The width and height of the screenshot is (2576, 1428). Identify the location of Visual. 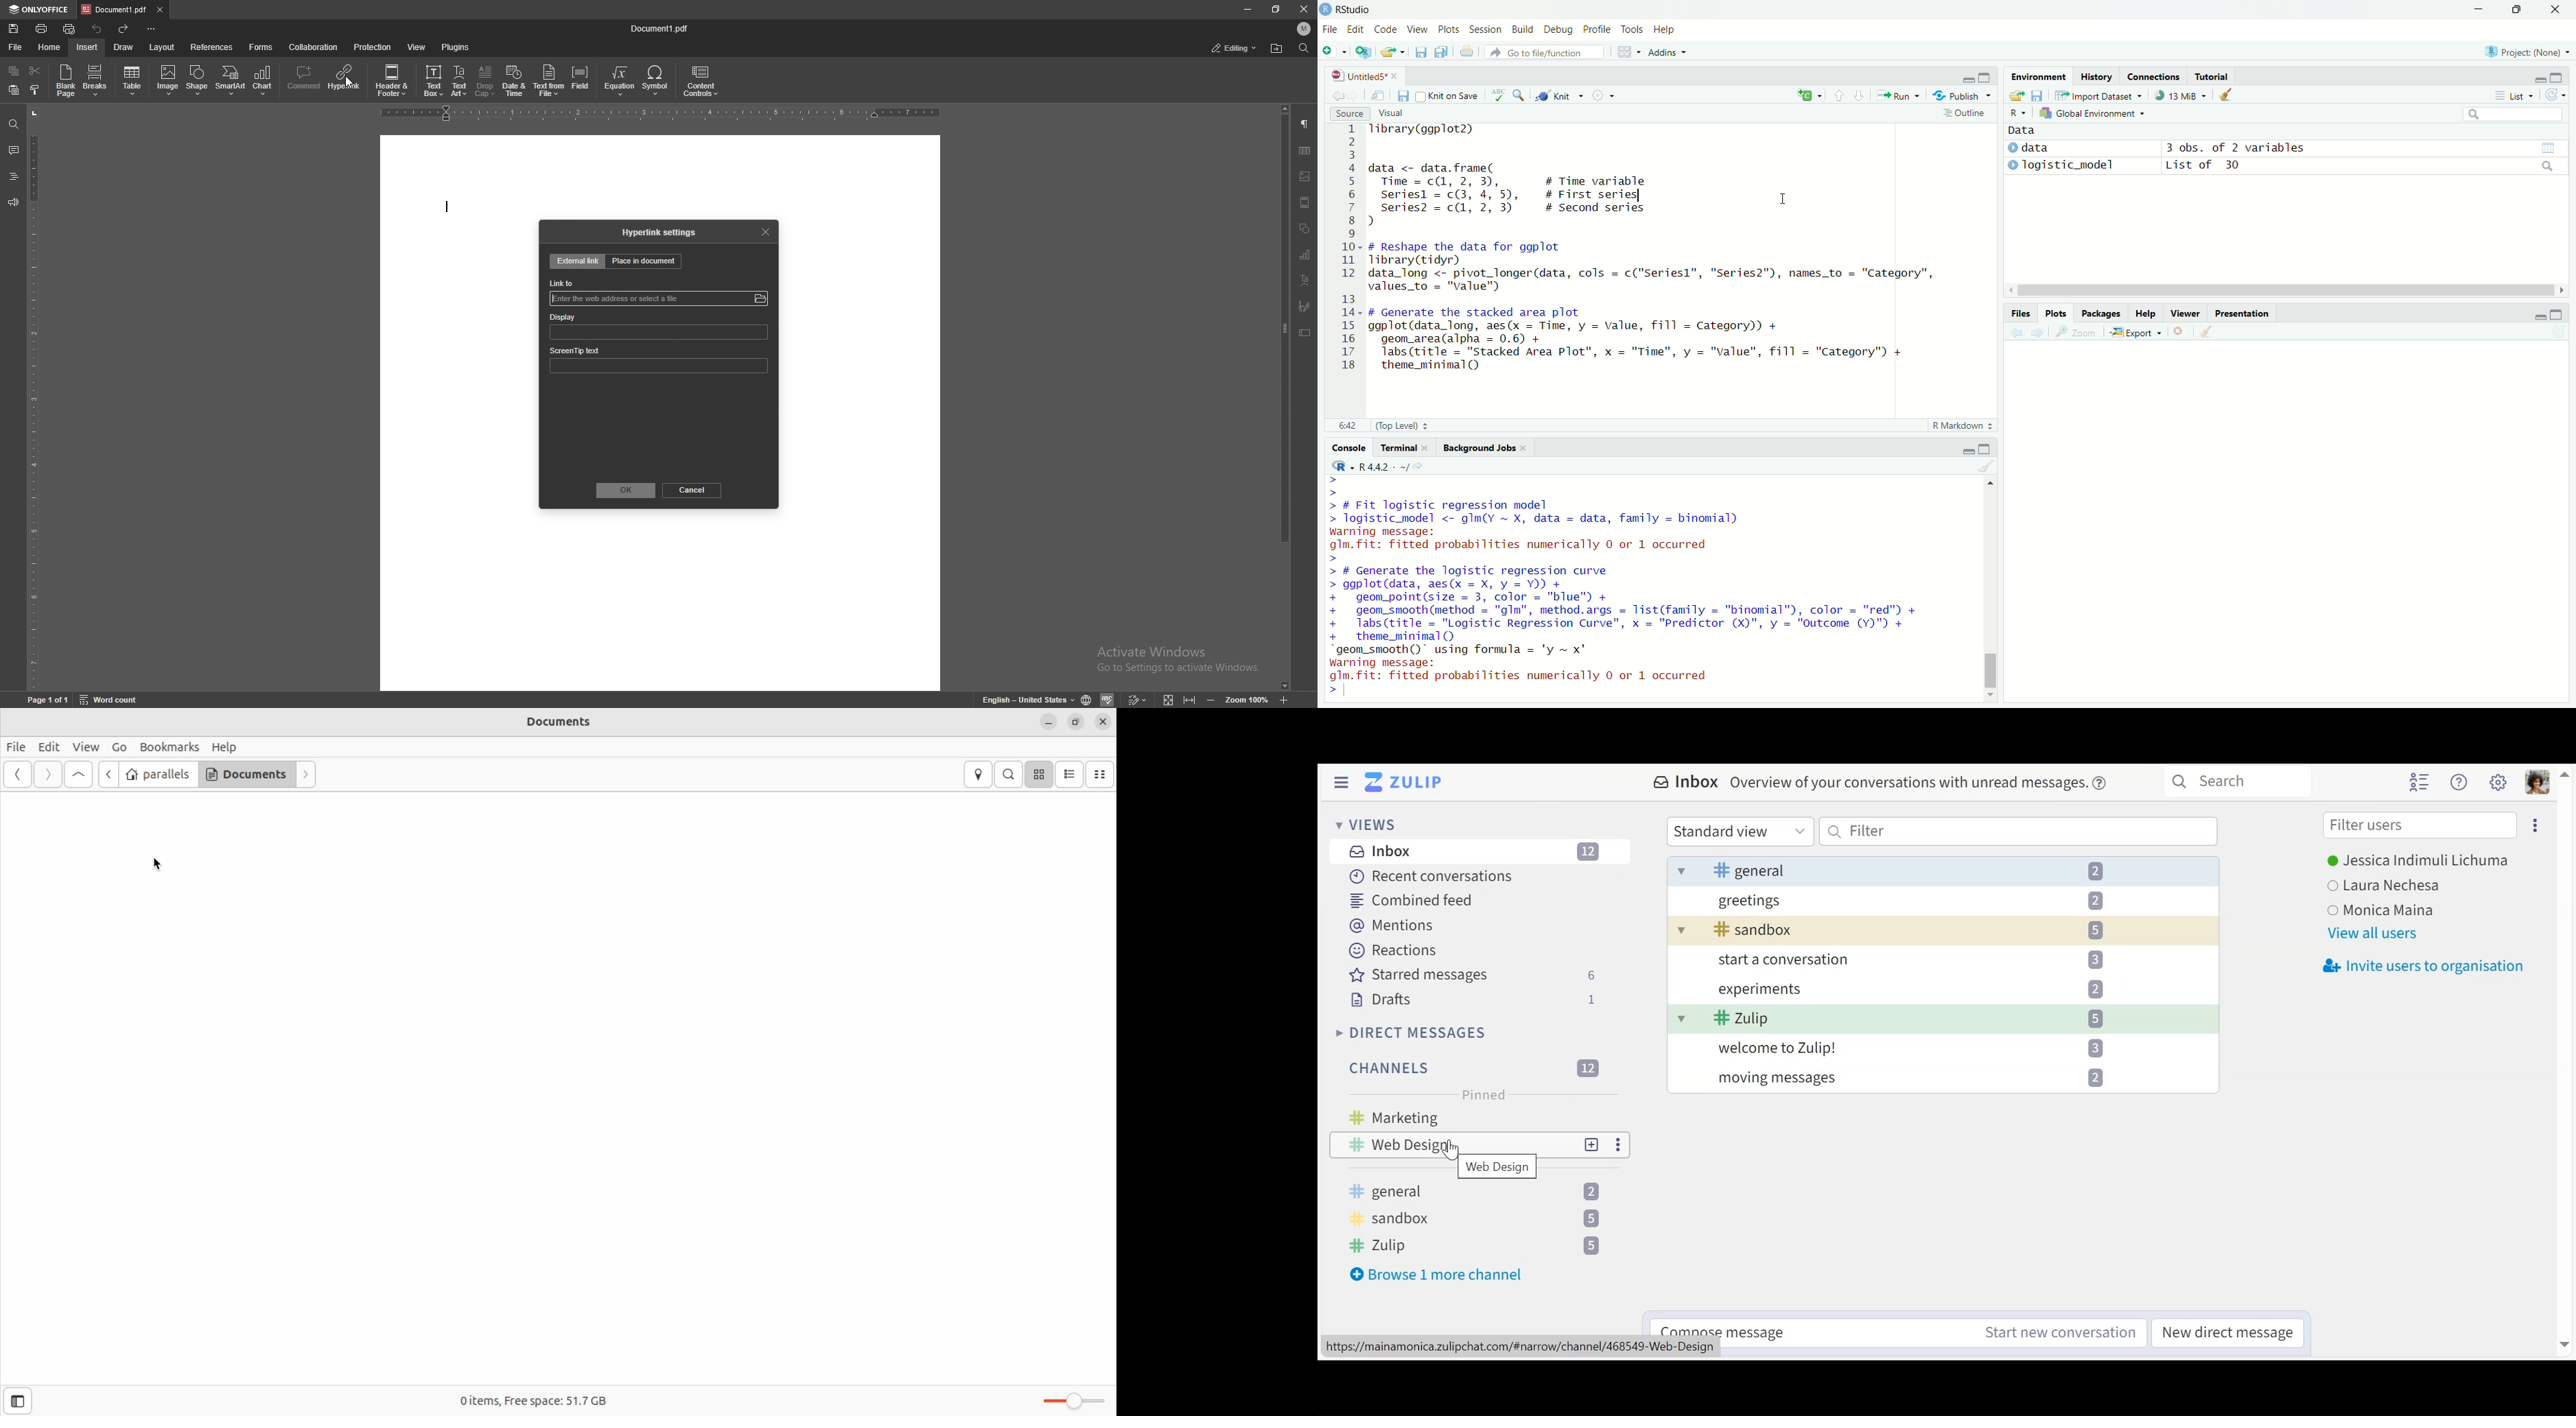
(1398, 113).